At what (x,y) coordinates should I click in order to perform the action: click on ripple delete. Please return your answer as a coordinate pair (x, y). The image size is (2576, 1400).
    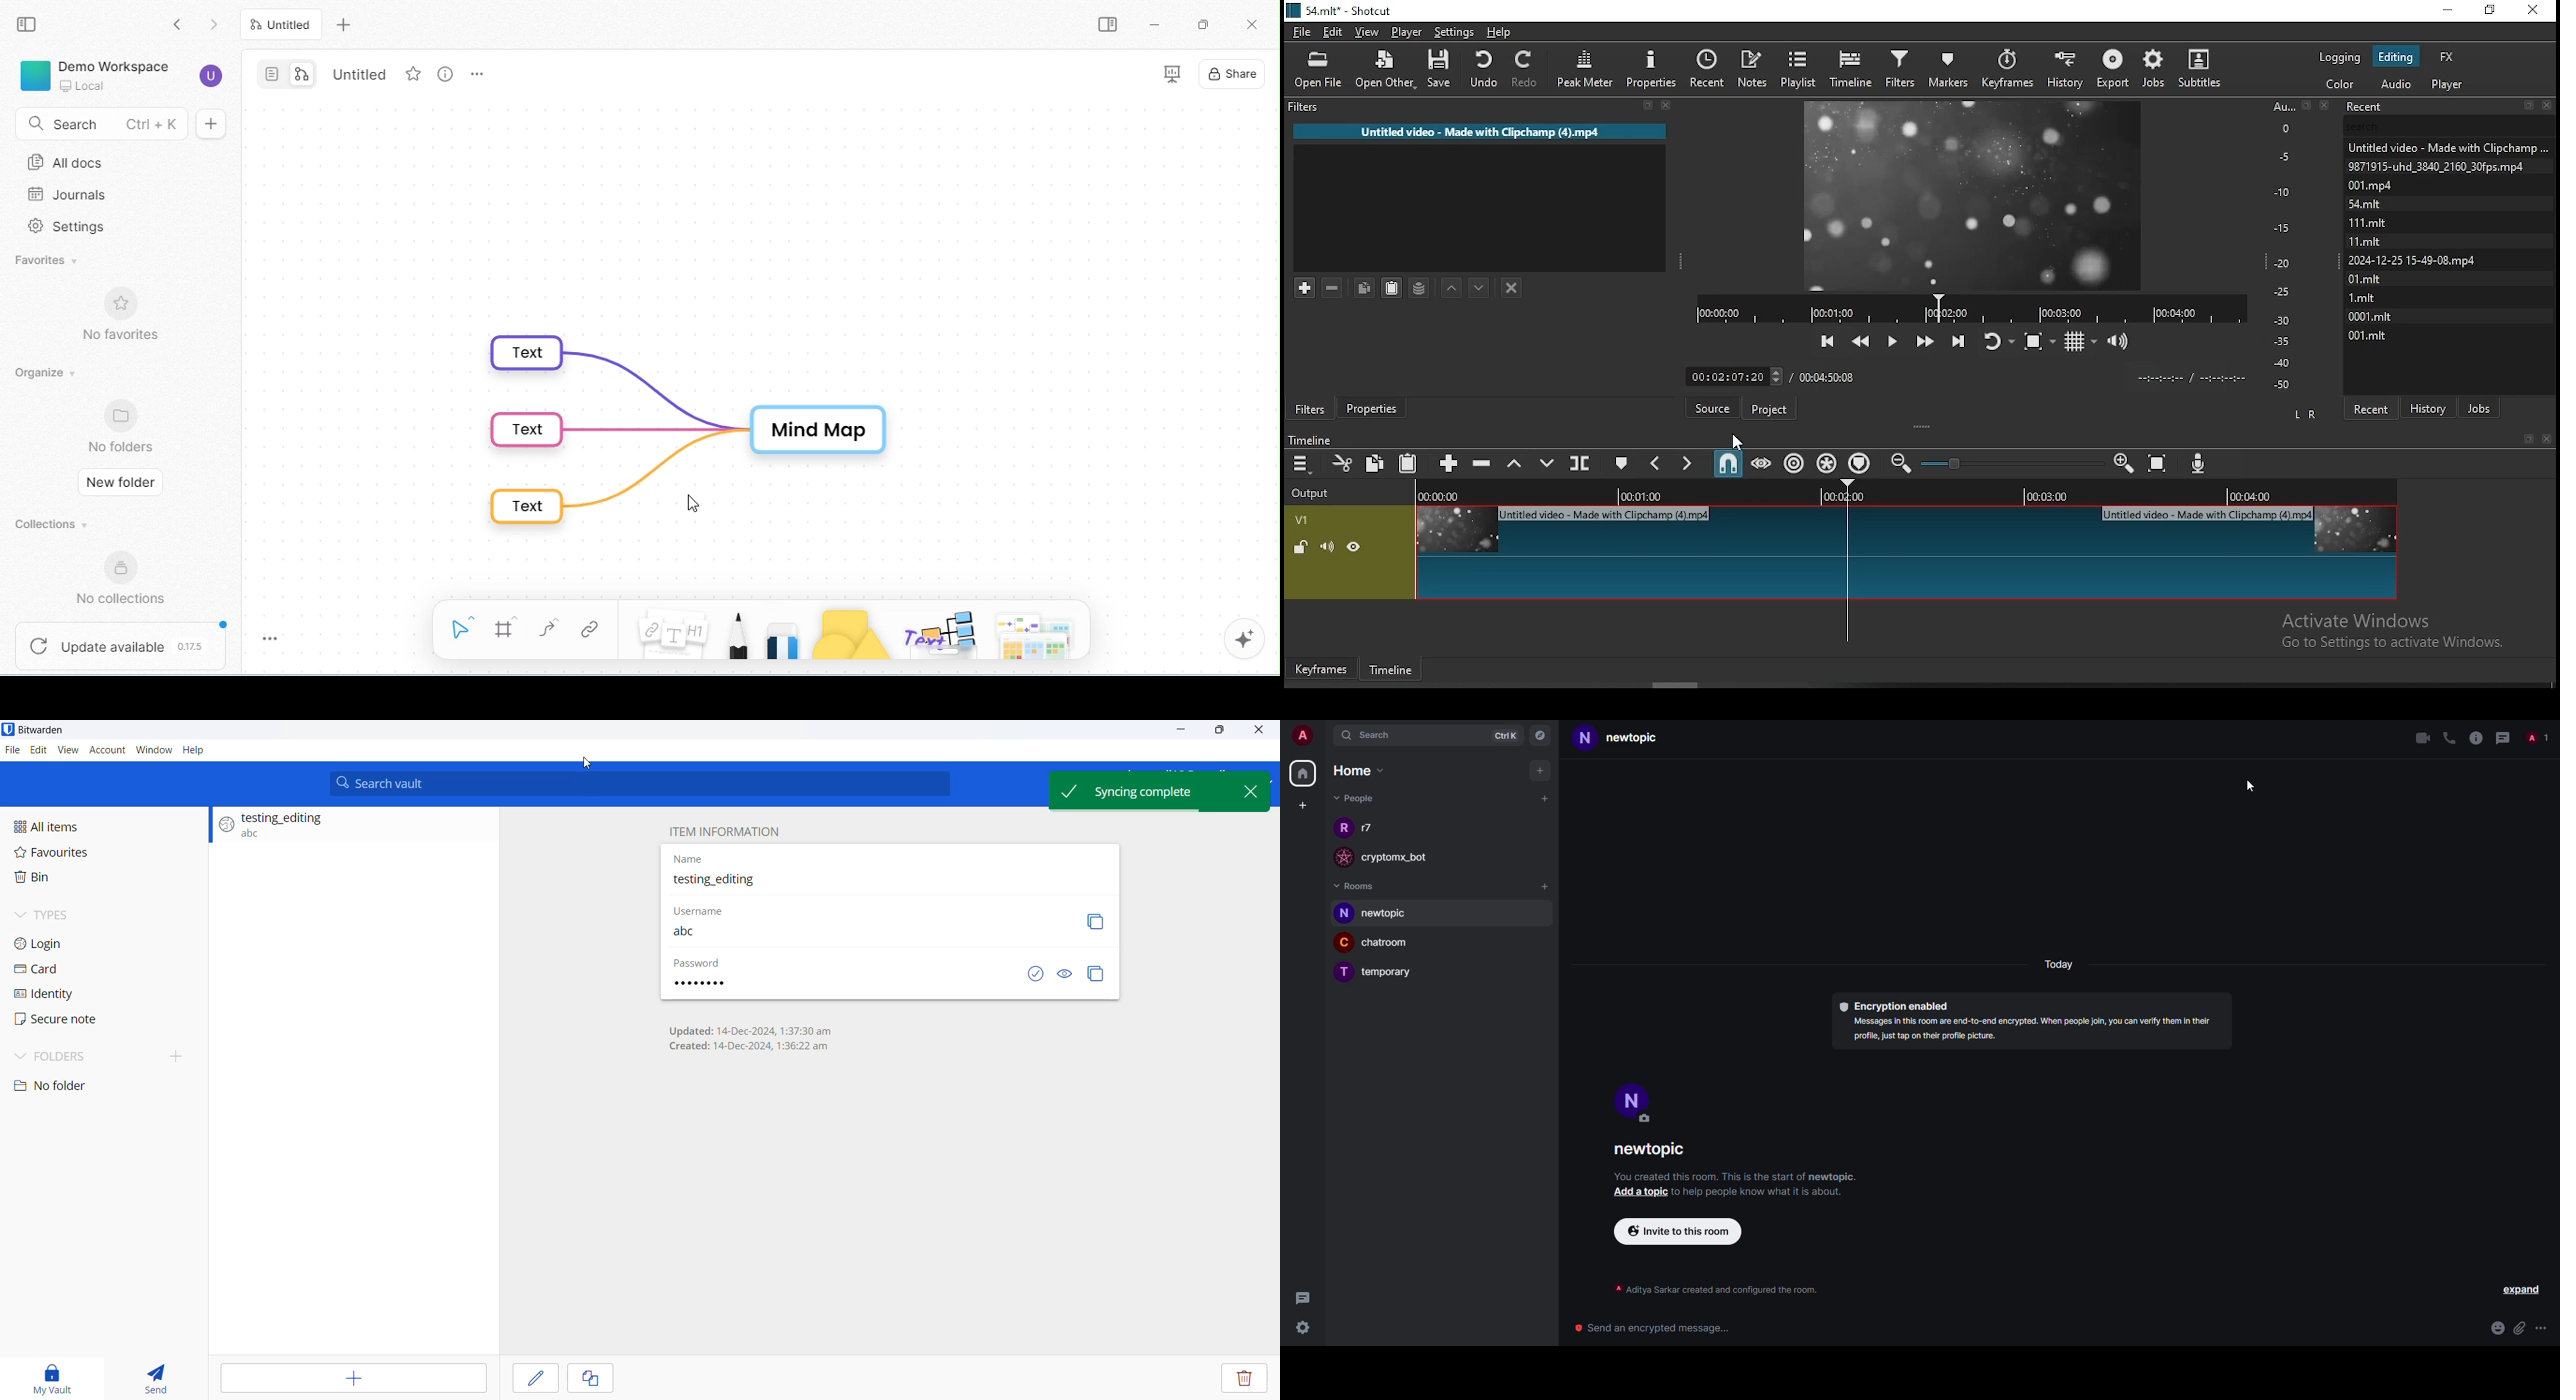
    Looking at the image, I should click on (1482, 465).